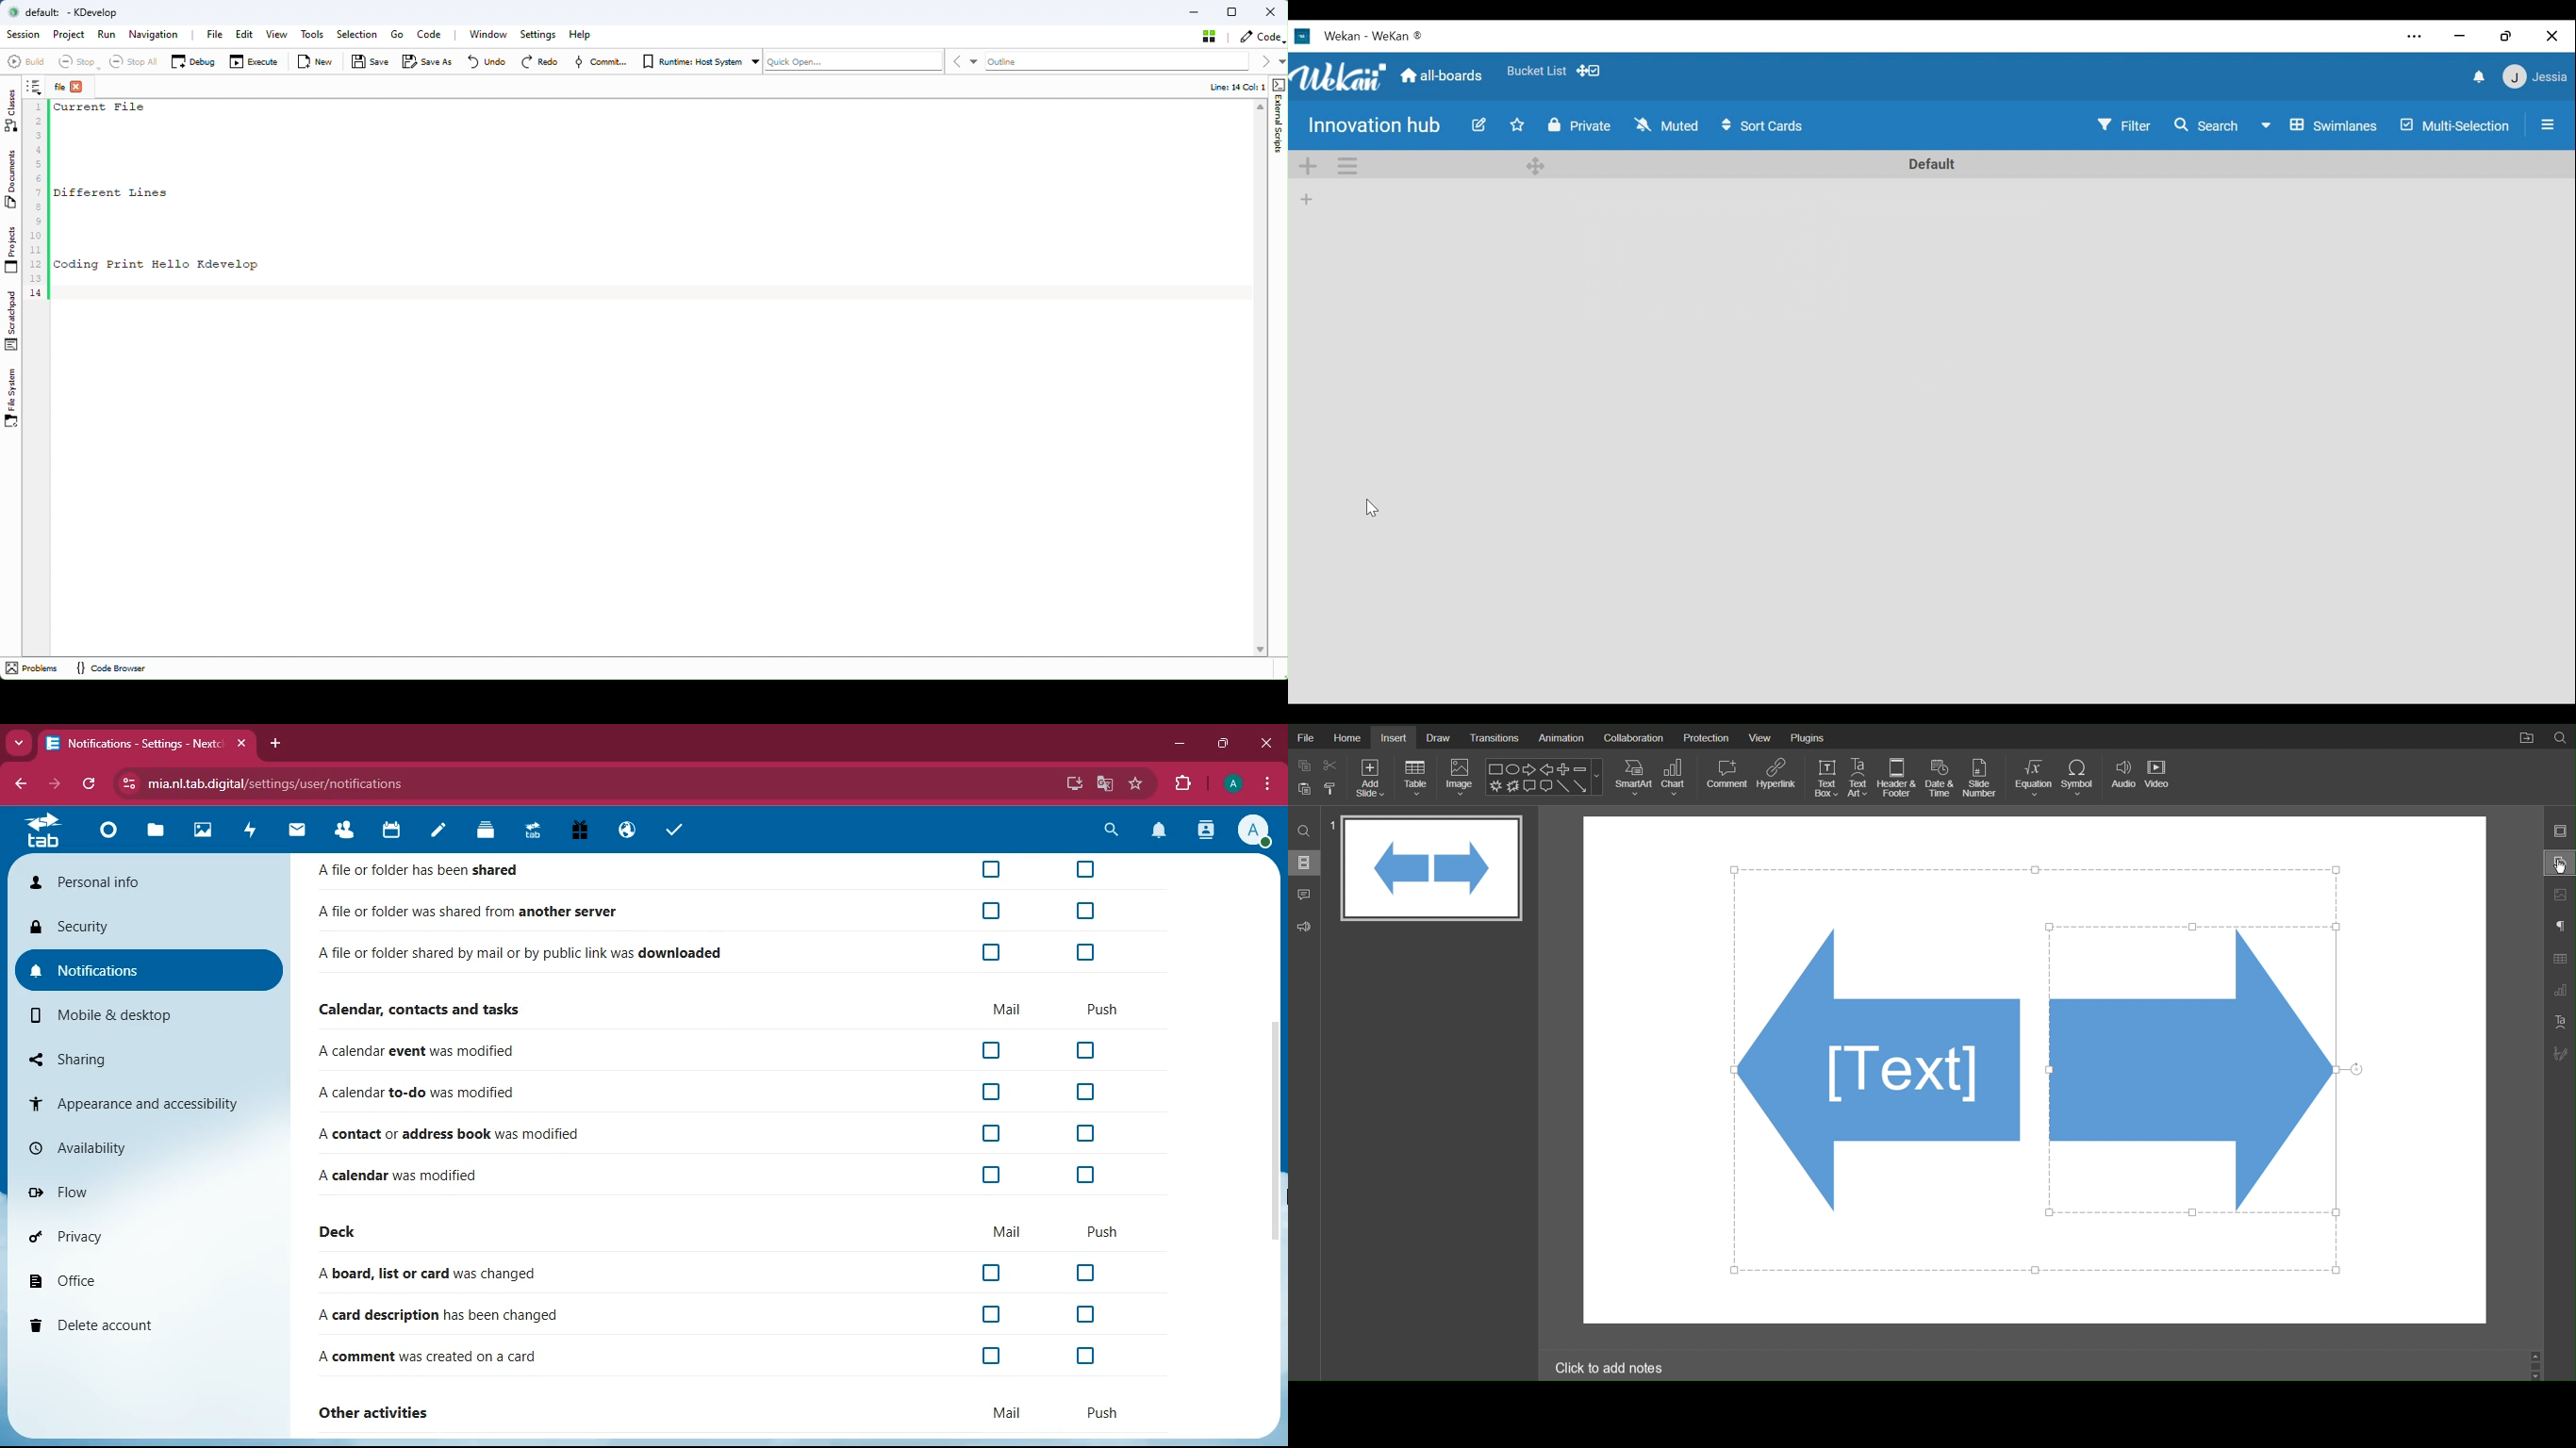 This screenshot has height=1456, width=2576. I want to click on Collaboration, so click(1634, 737).